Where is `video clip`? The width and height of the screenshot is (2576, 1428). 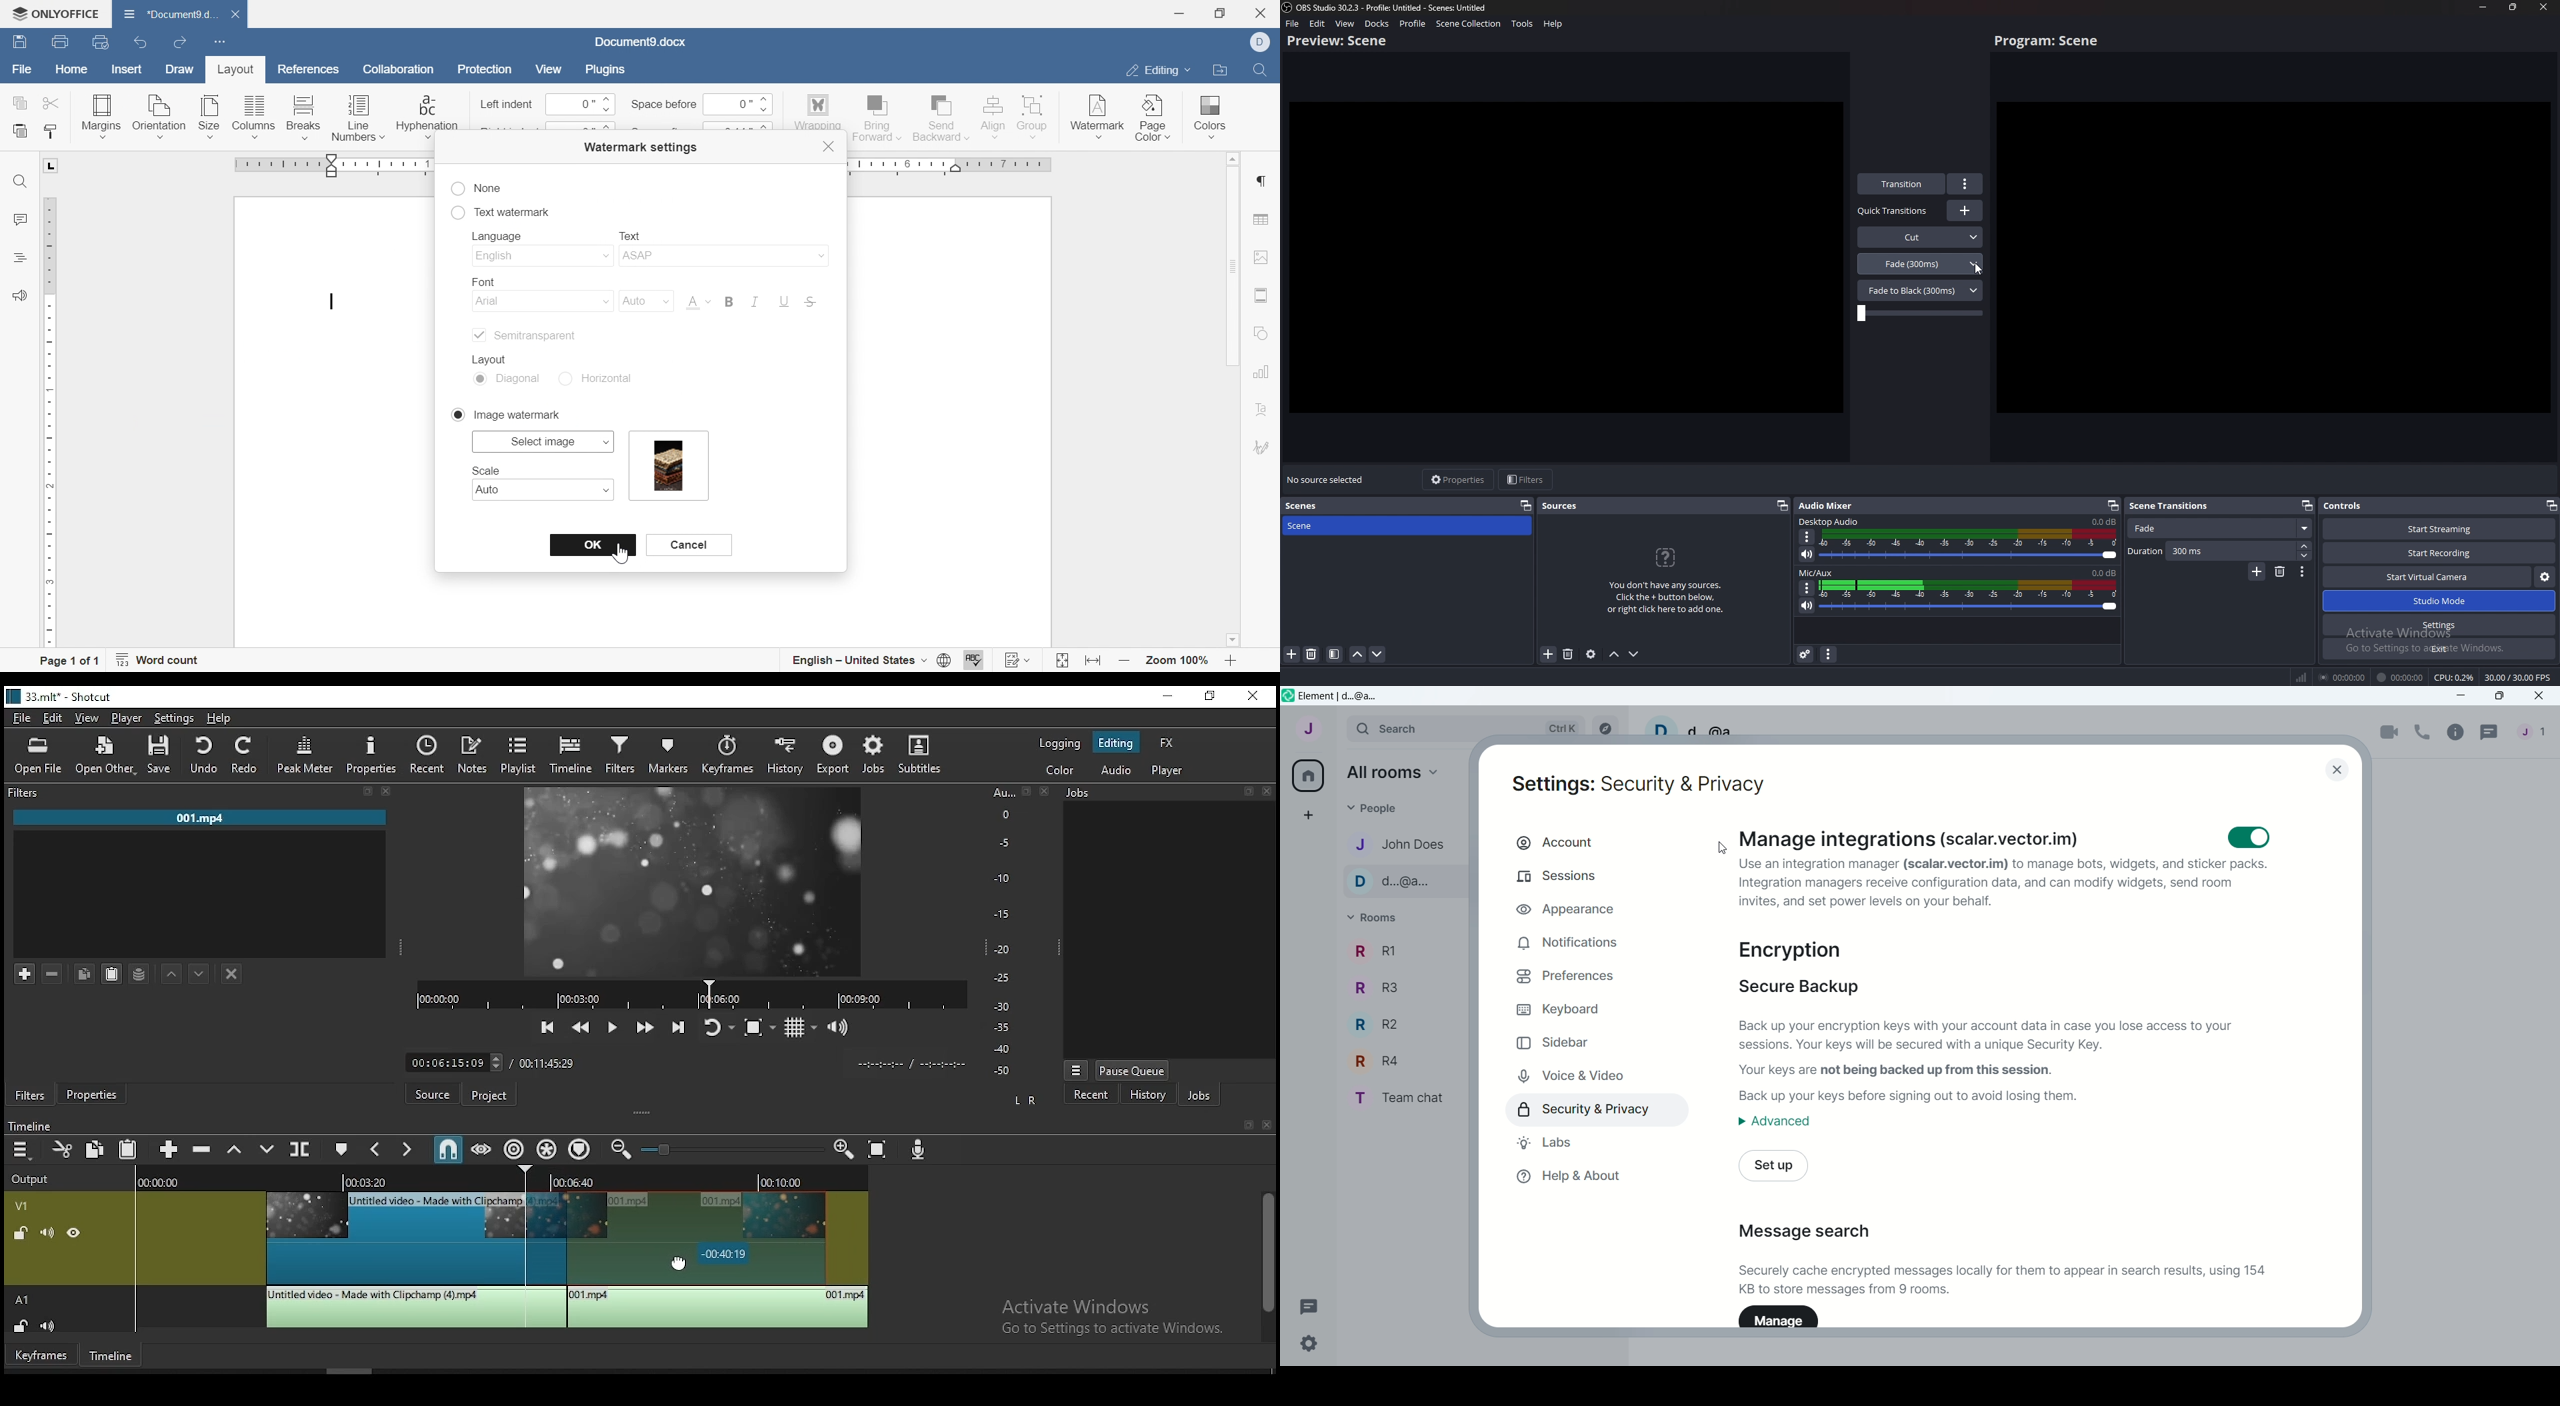
video clip is located at coordinates (393, 1238).